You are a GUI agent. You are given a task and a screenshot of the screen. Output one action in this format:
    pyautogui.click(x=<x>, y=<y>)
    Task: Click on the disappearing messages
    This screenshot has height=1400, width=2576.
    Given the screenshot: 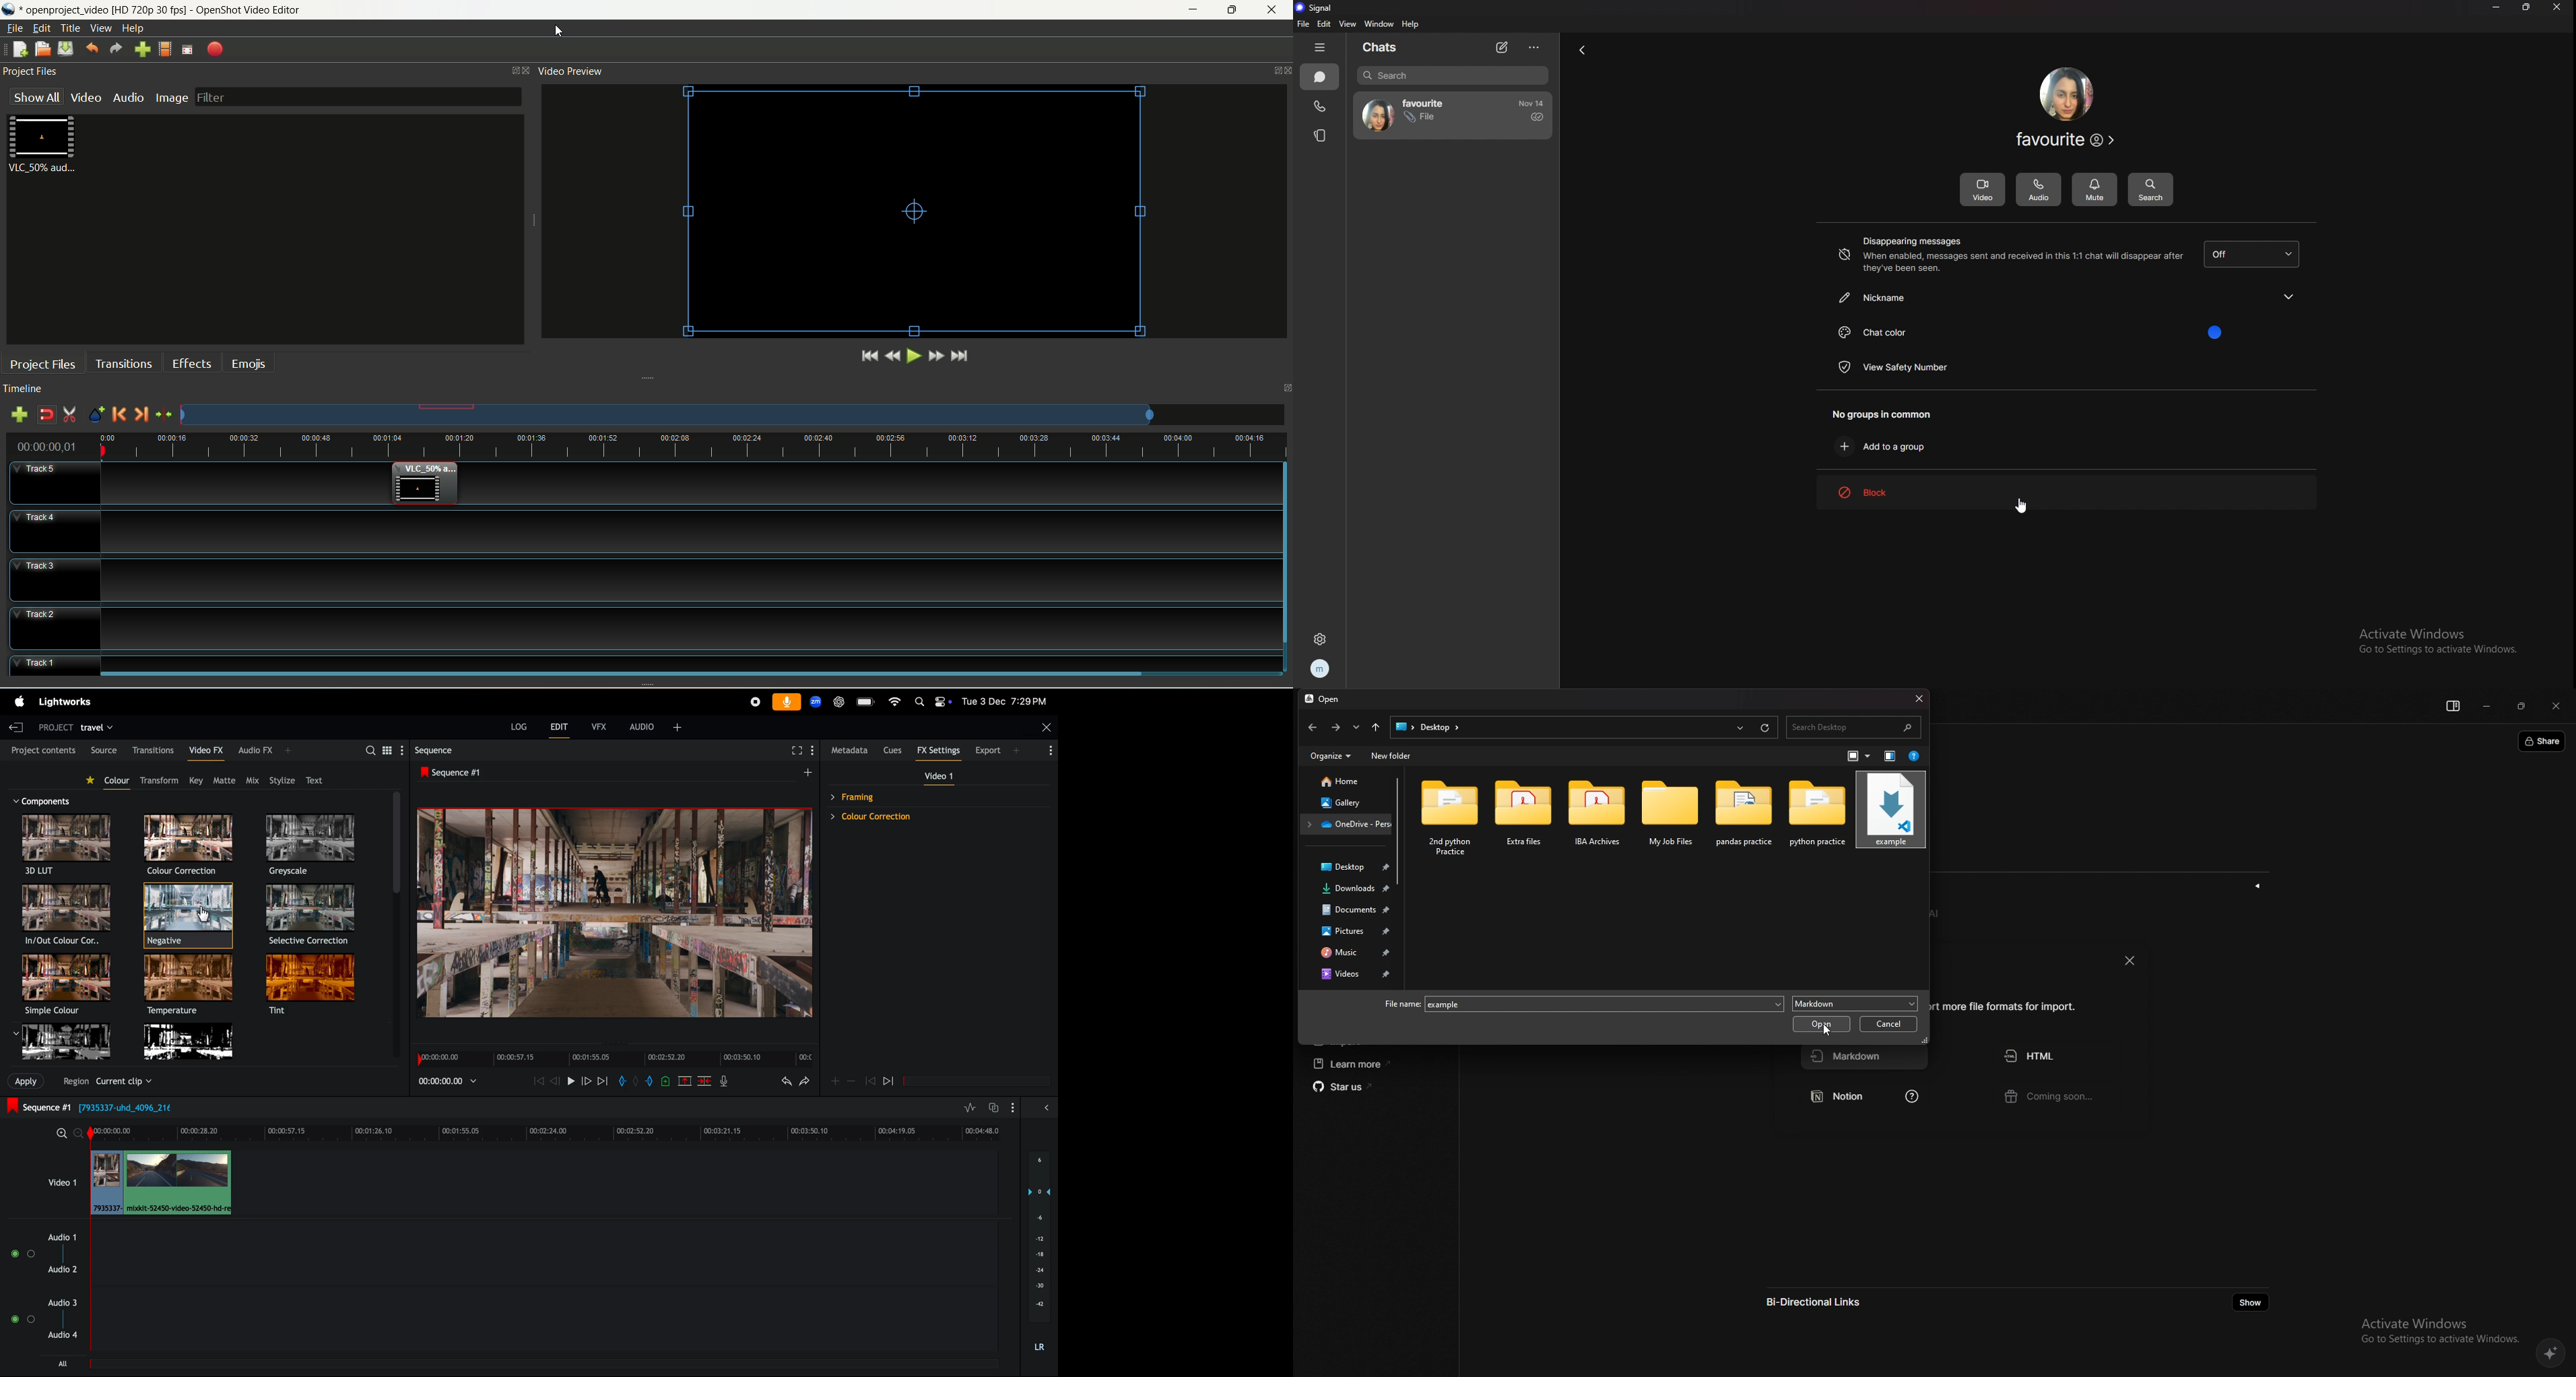 What is the action you would take?
    pyautogui.click(x=2008, y=256)
    